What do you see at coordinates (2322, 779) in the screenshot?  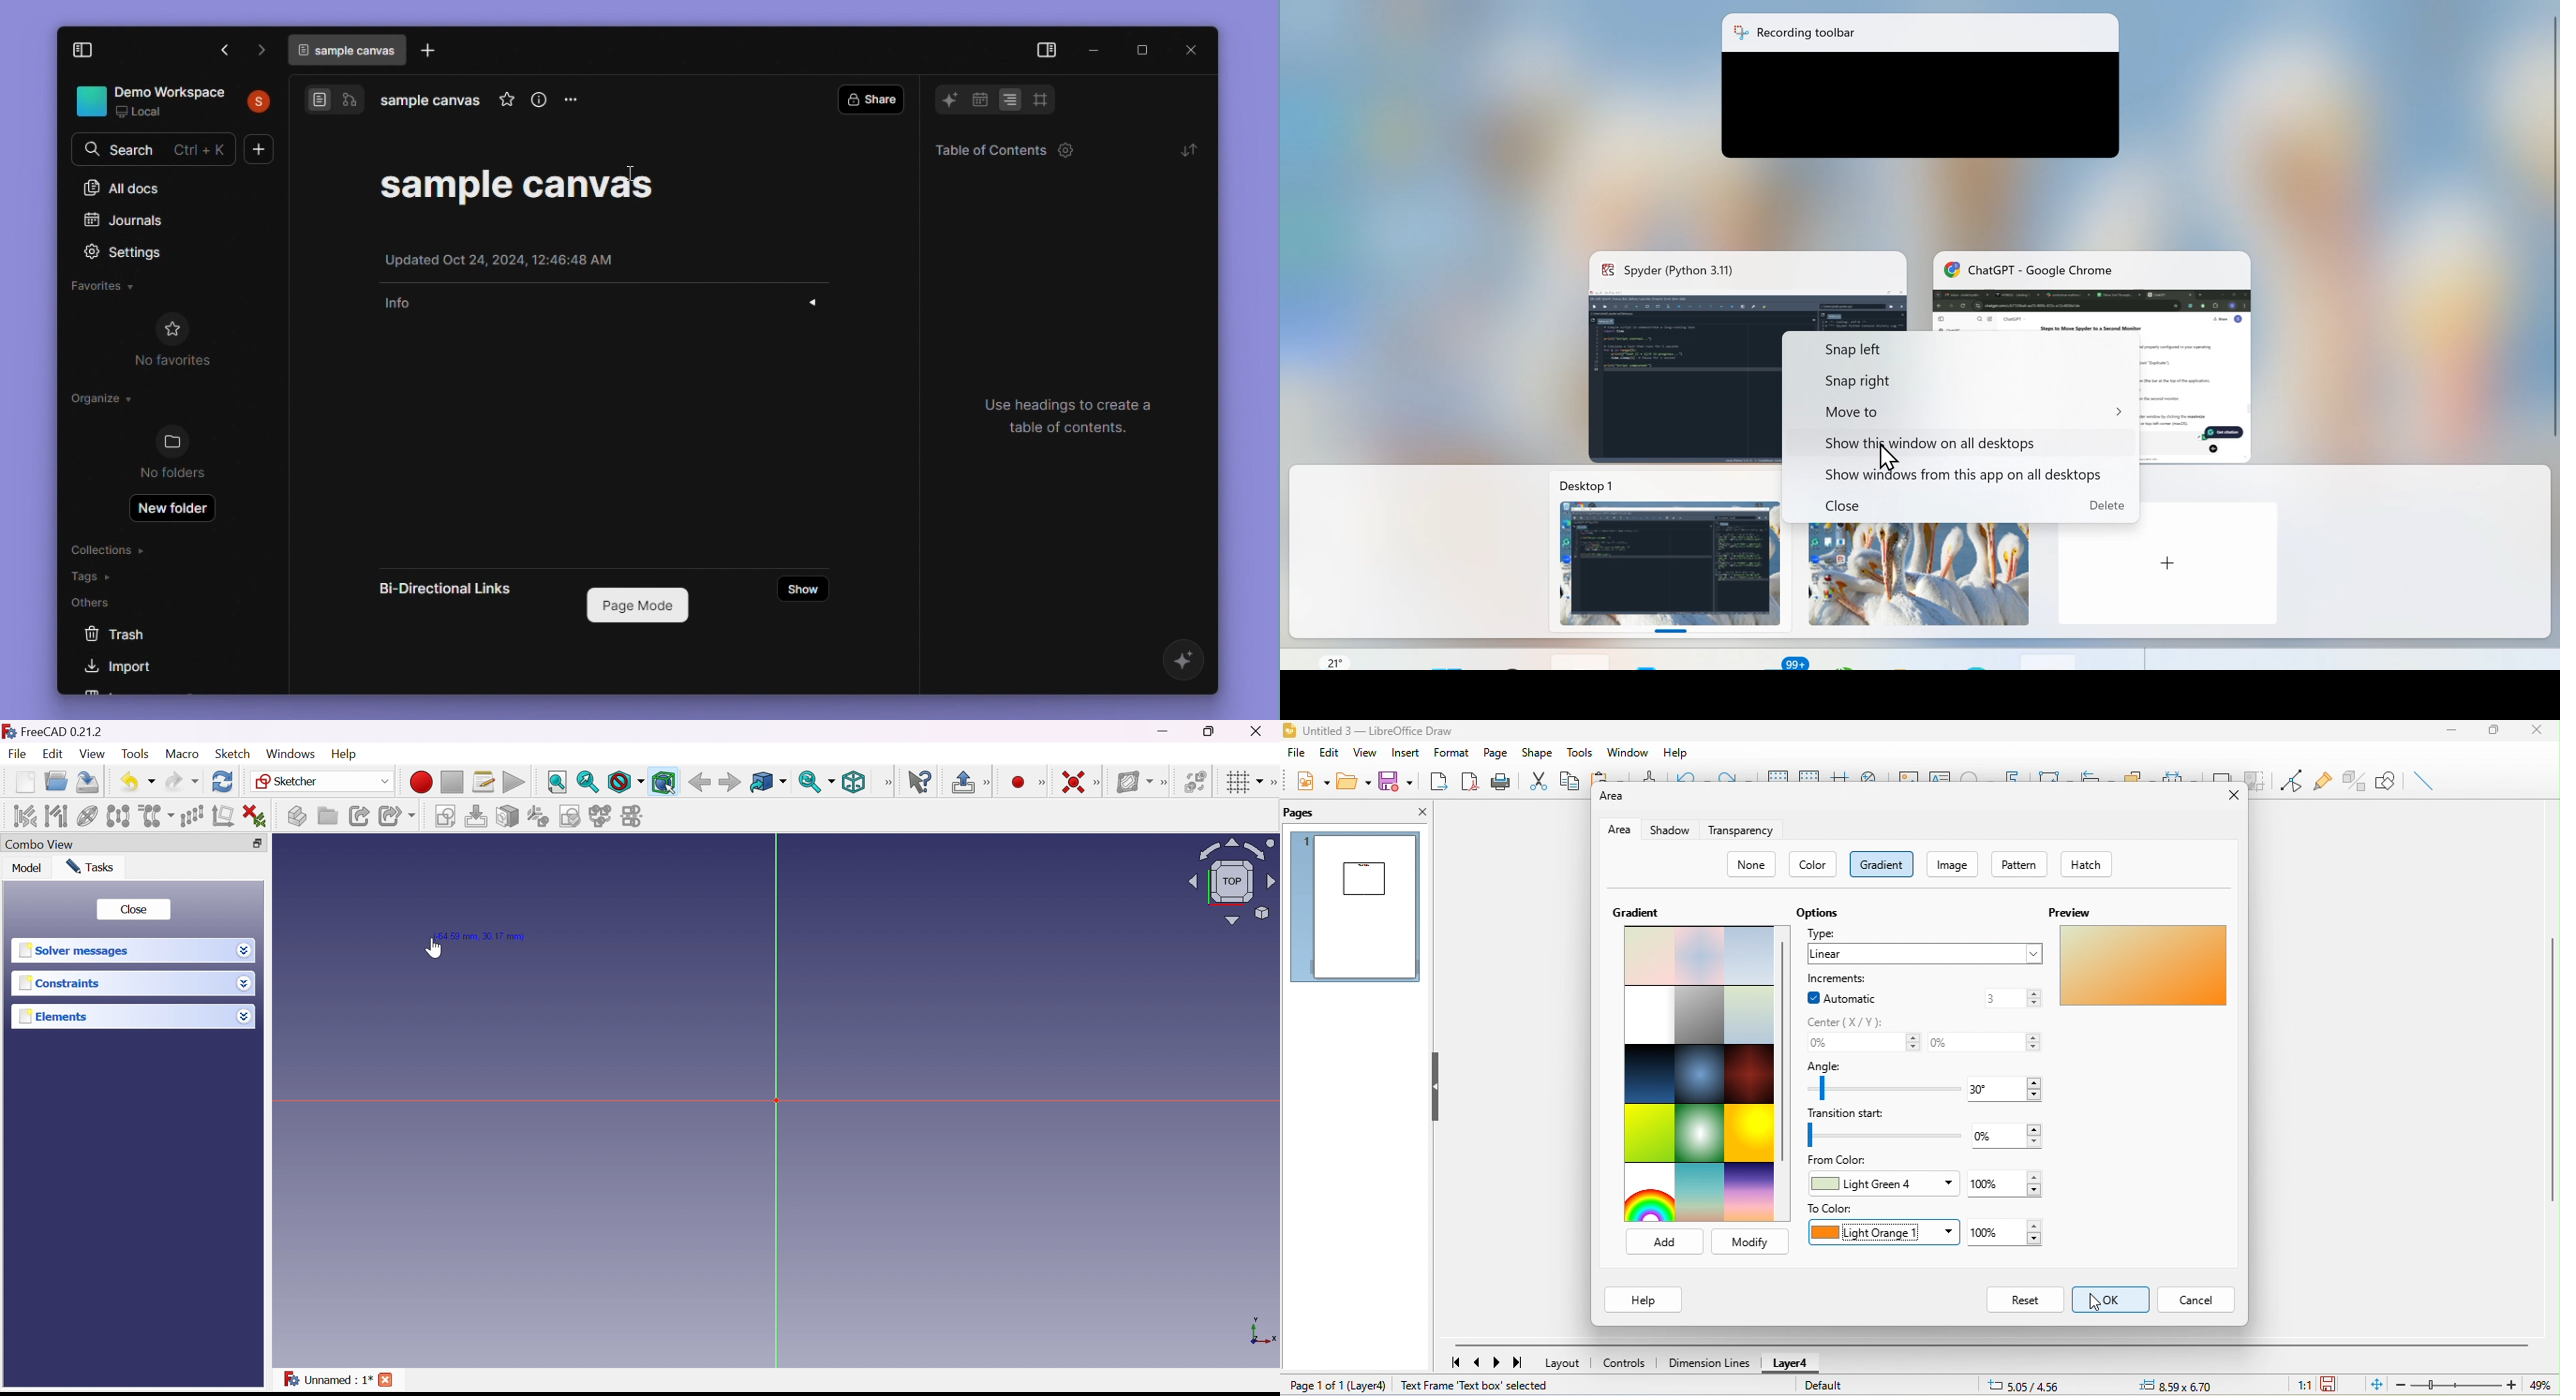 I see `glue point function` at bounding box center [2322, 779].